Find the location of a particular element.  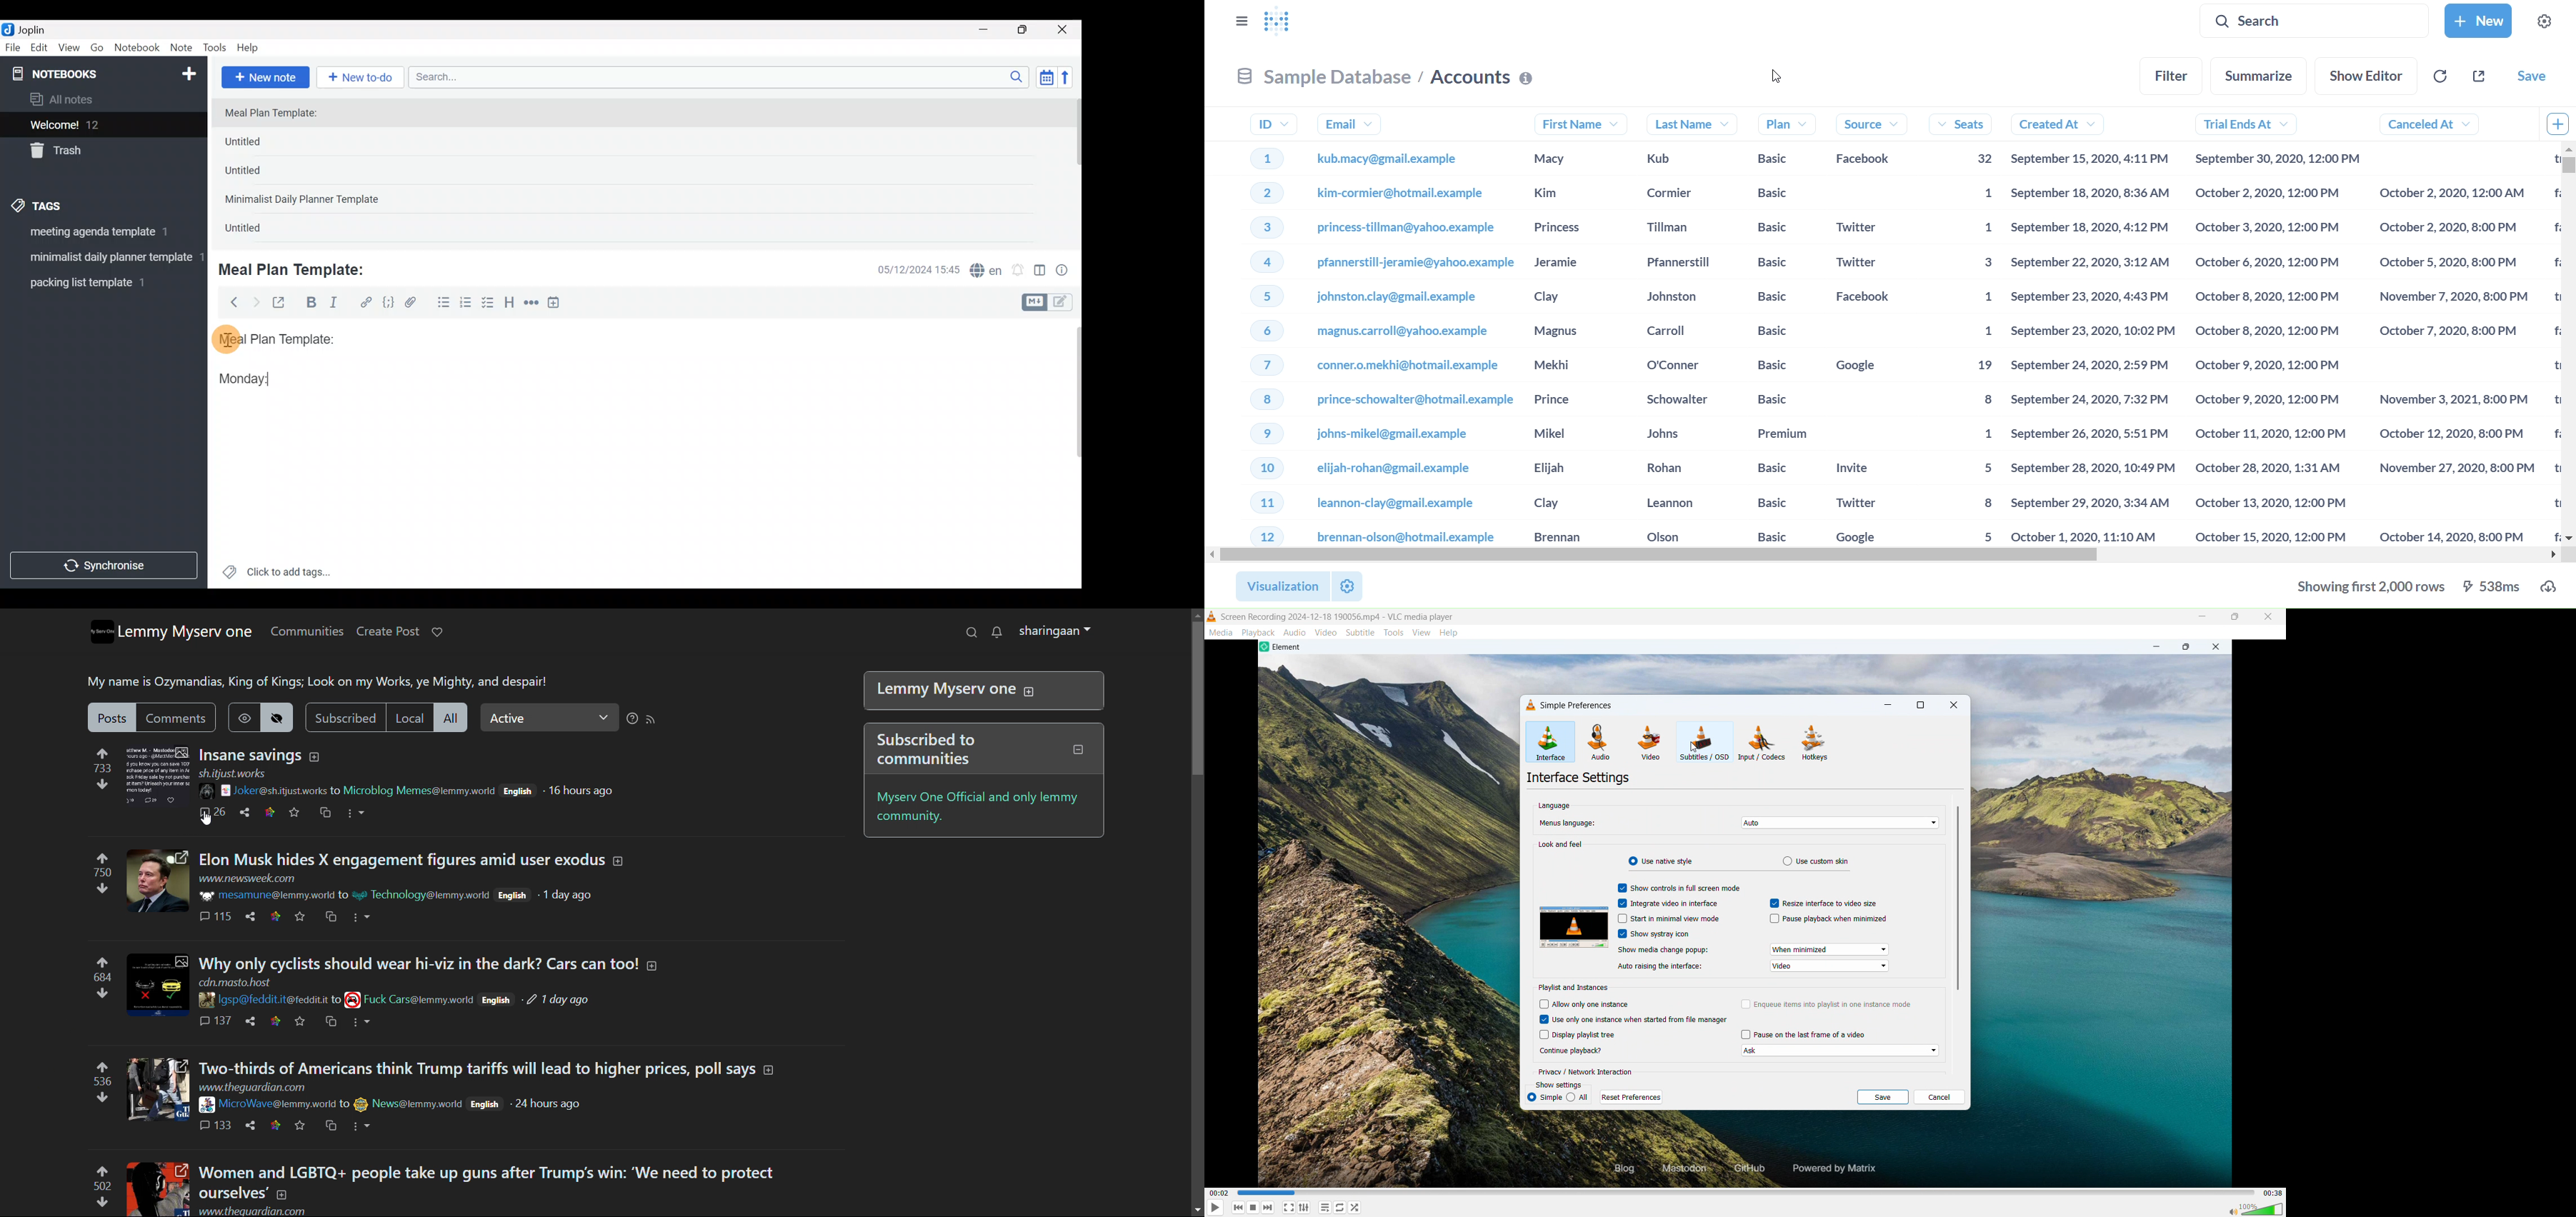

create post is located at coordinates (388, 631).